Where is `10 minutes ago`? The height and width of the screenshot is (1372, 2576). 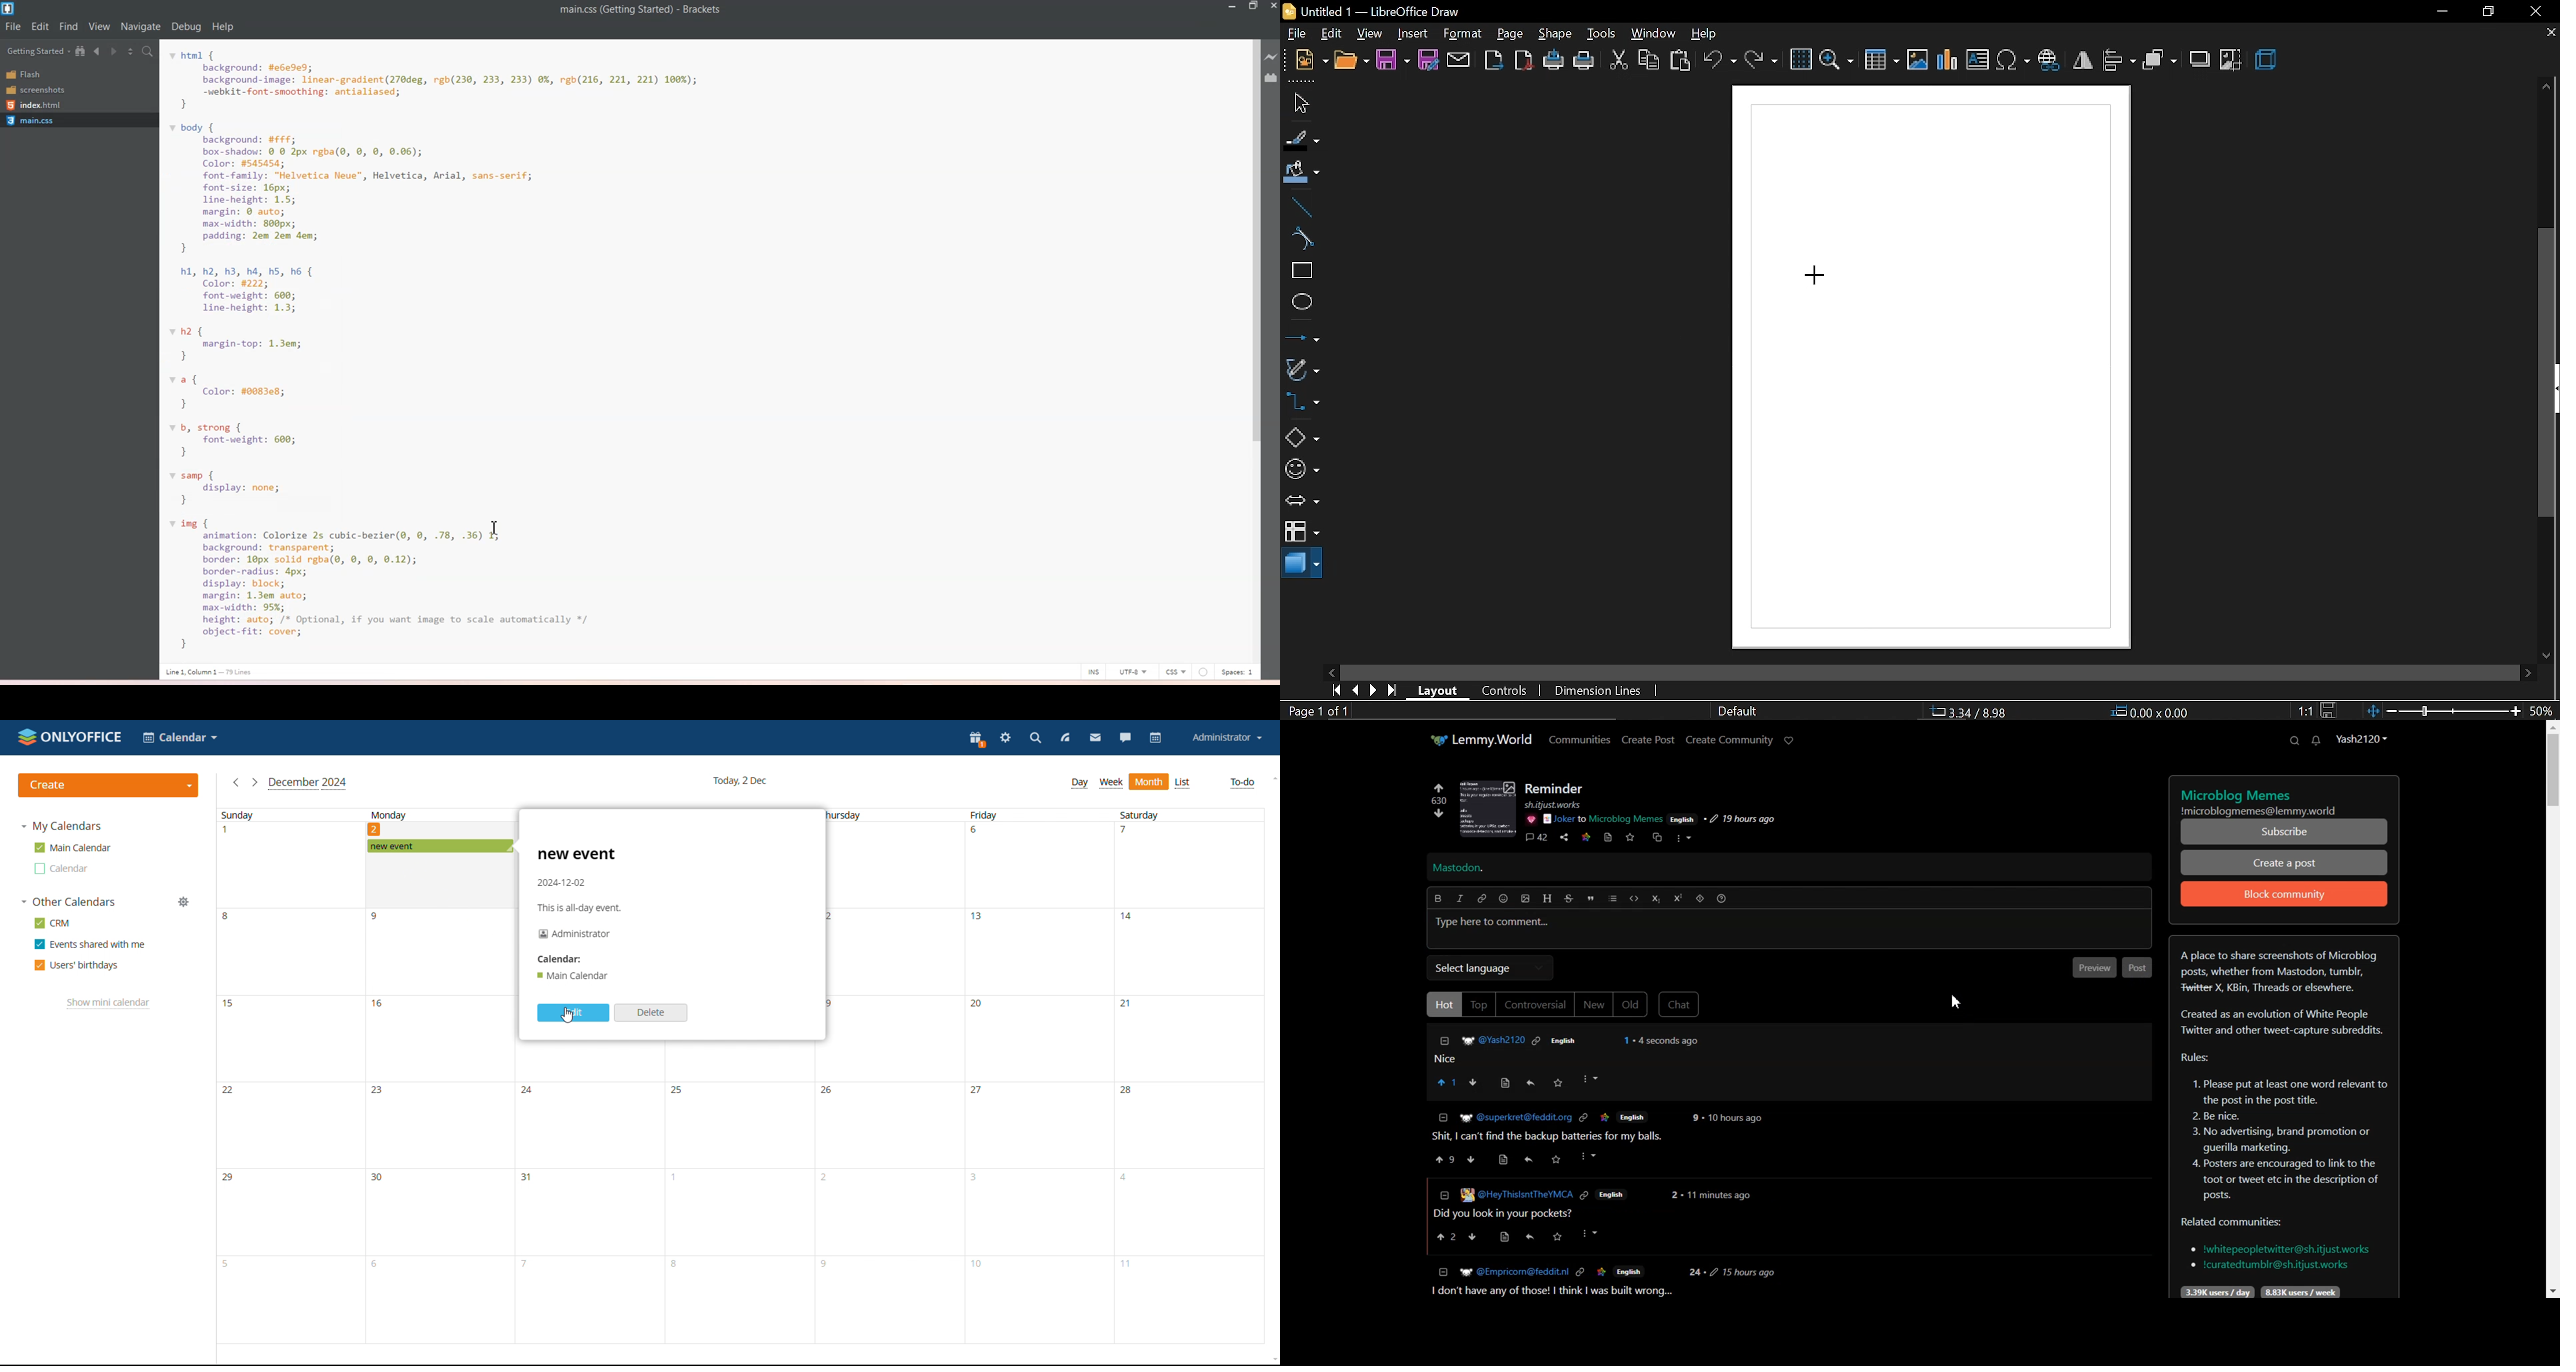 10 minutes ago is located at coordinates (1735, 1120).